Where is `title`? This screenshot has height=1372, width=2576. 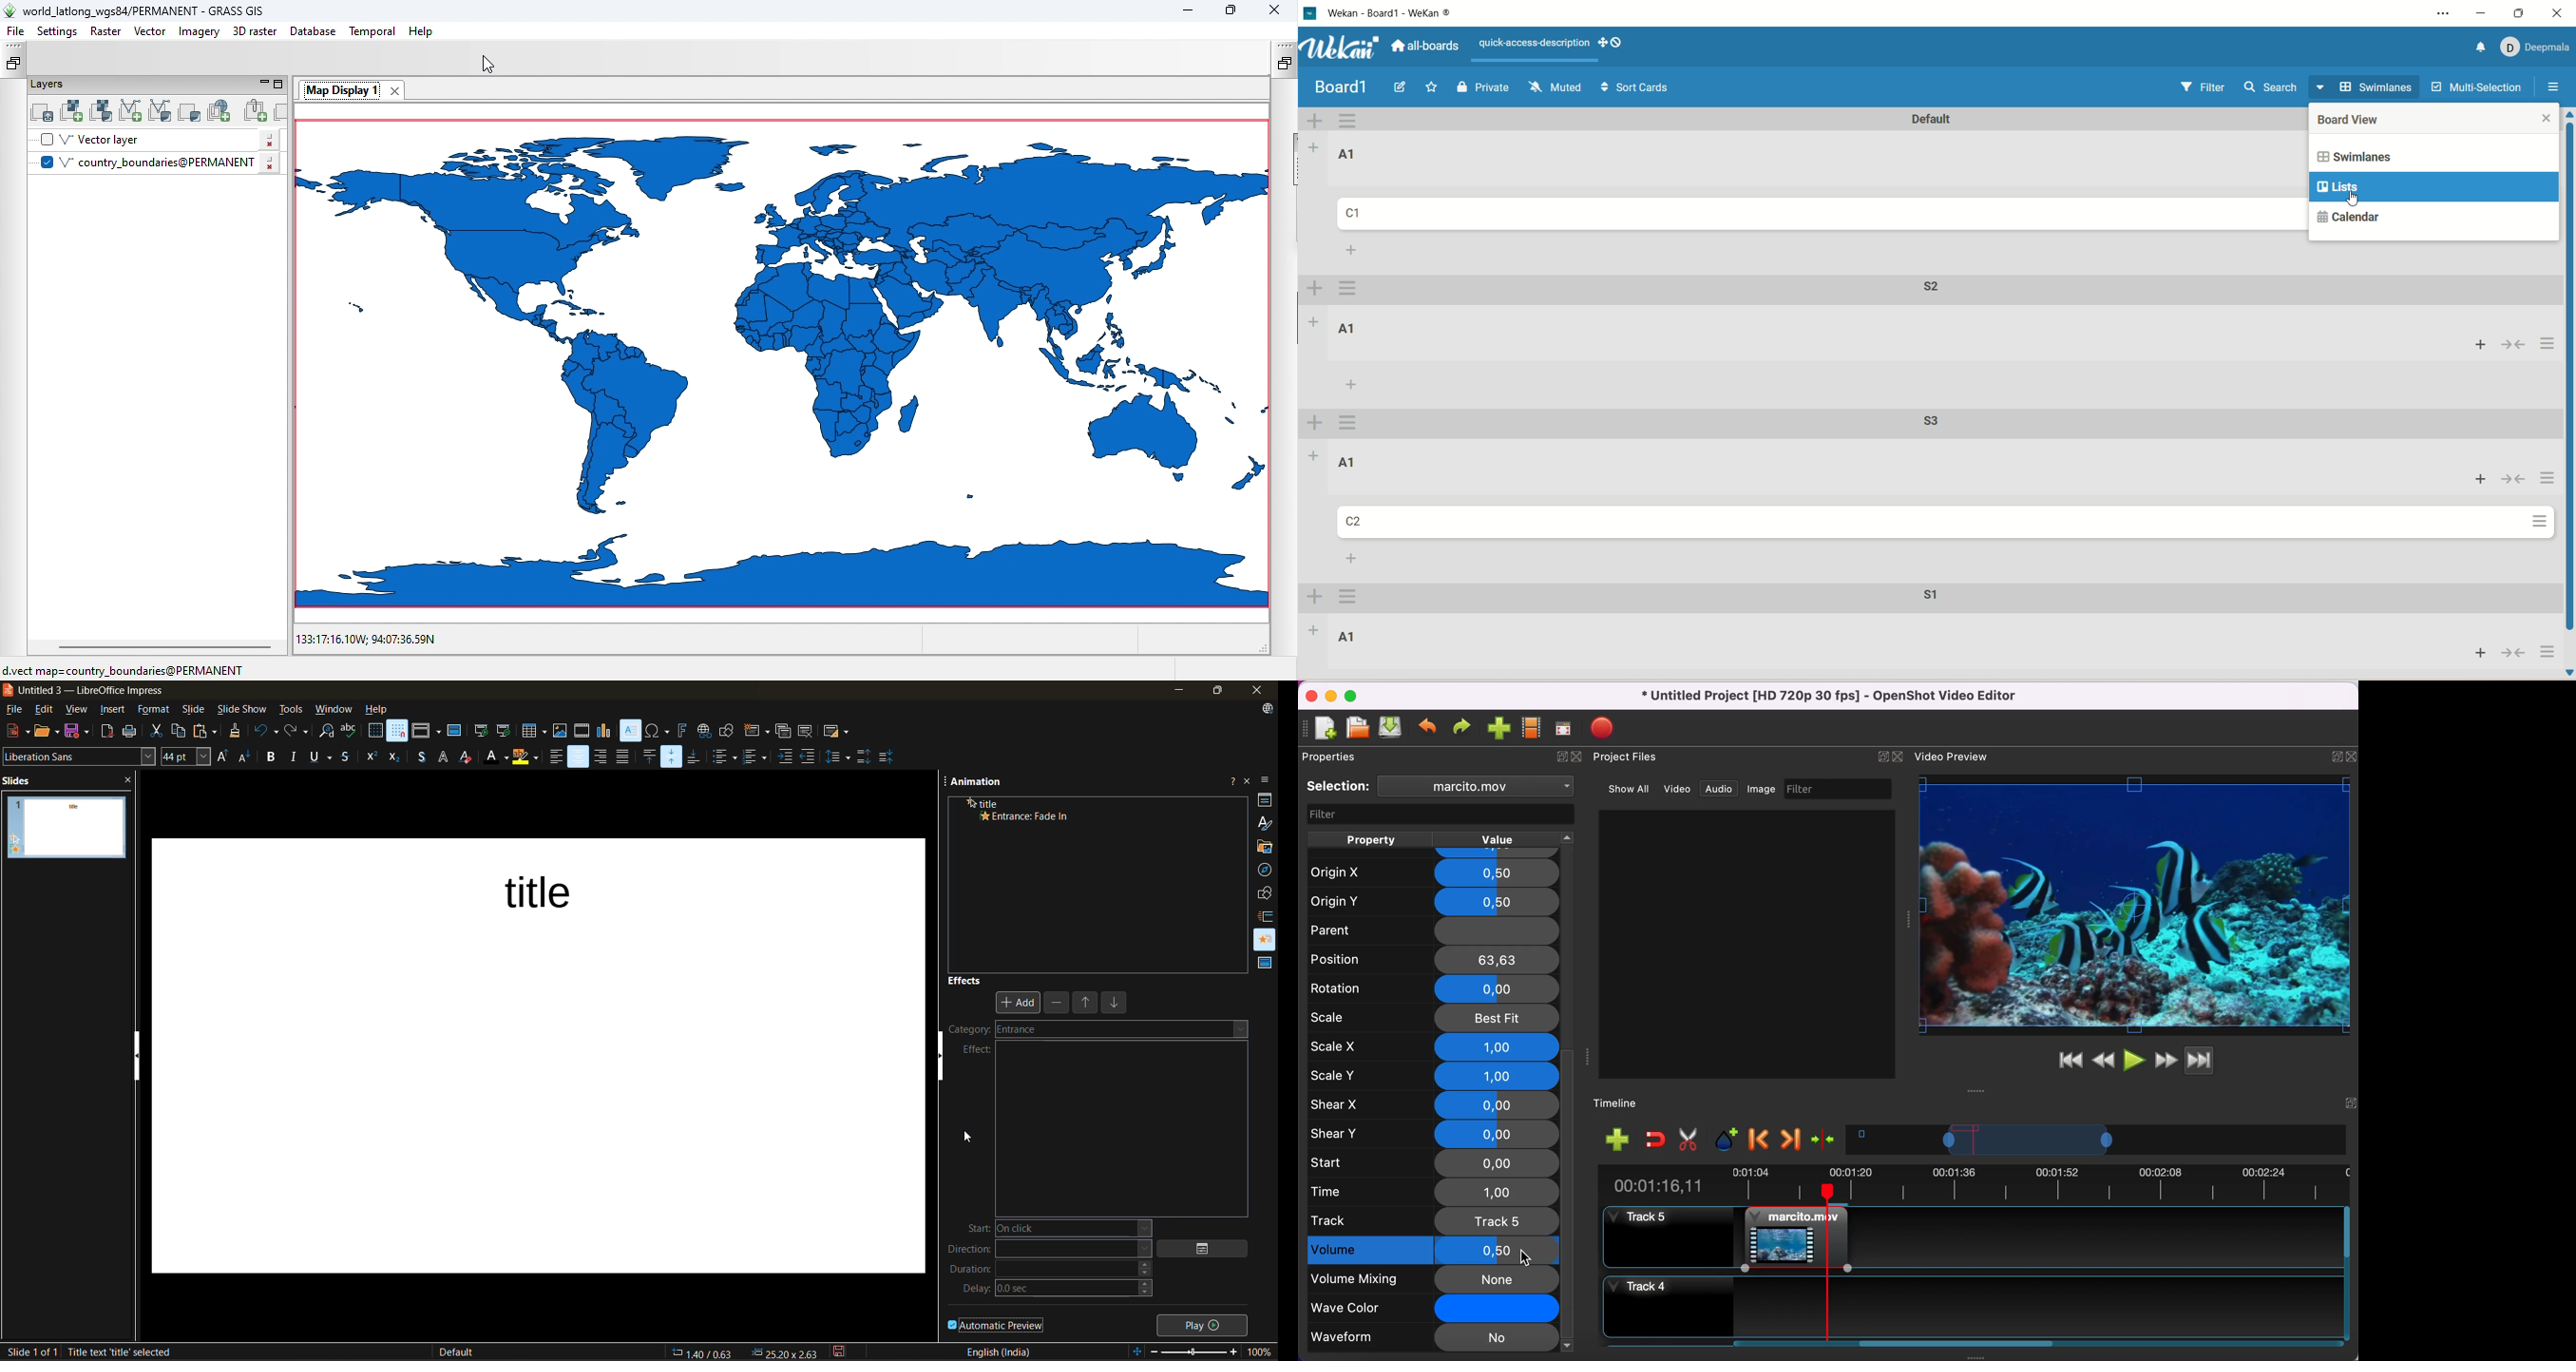
title is located at coordinates (1407, 13).